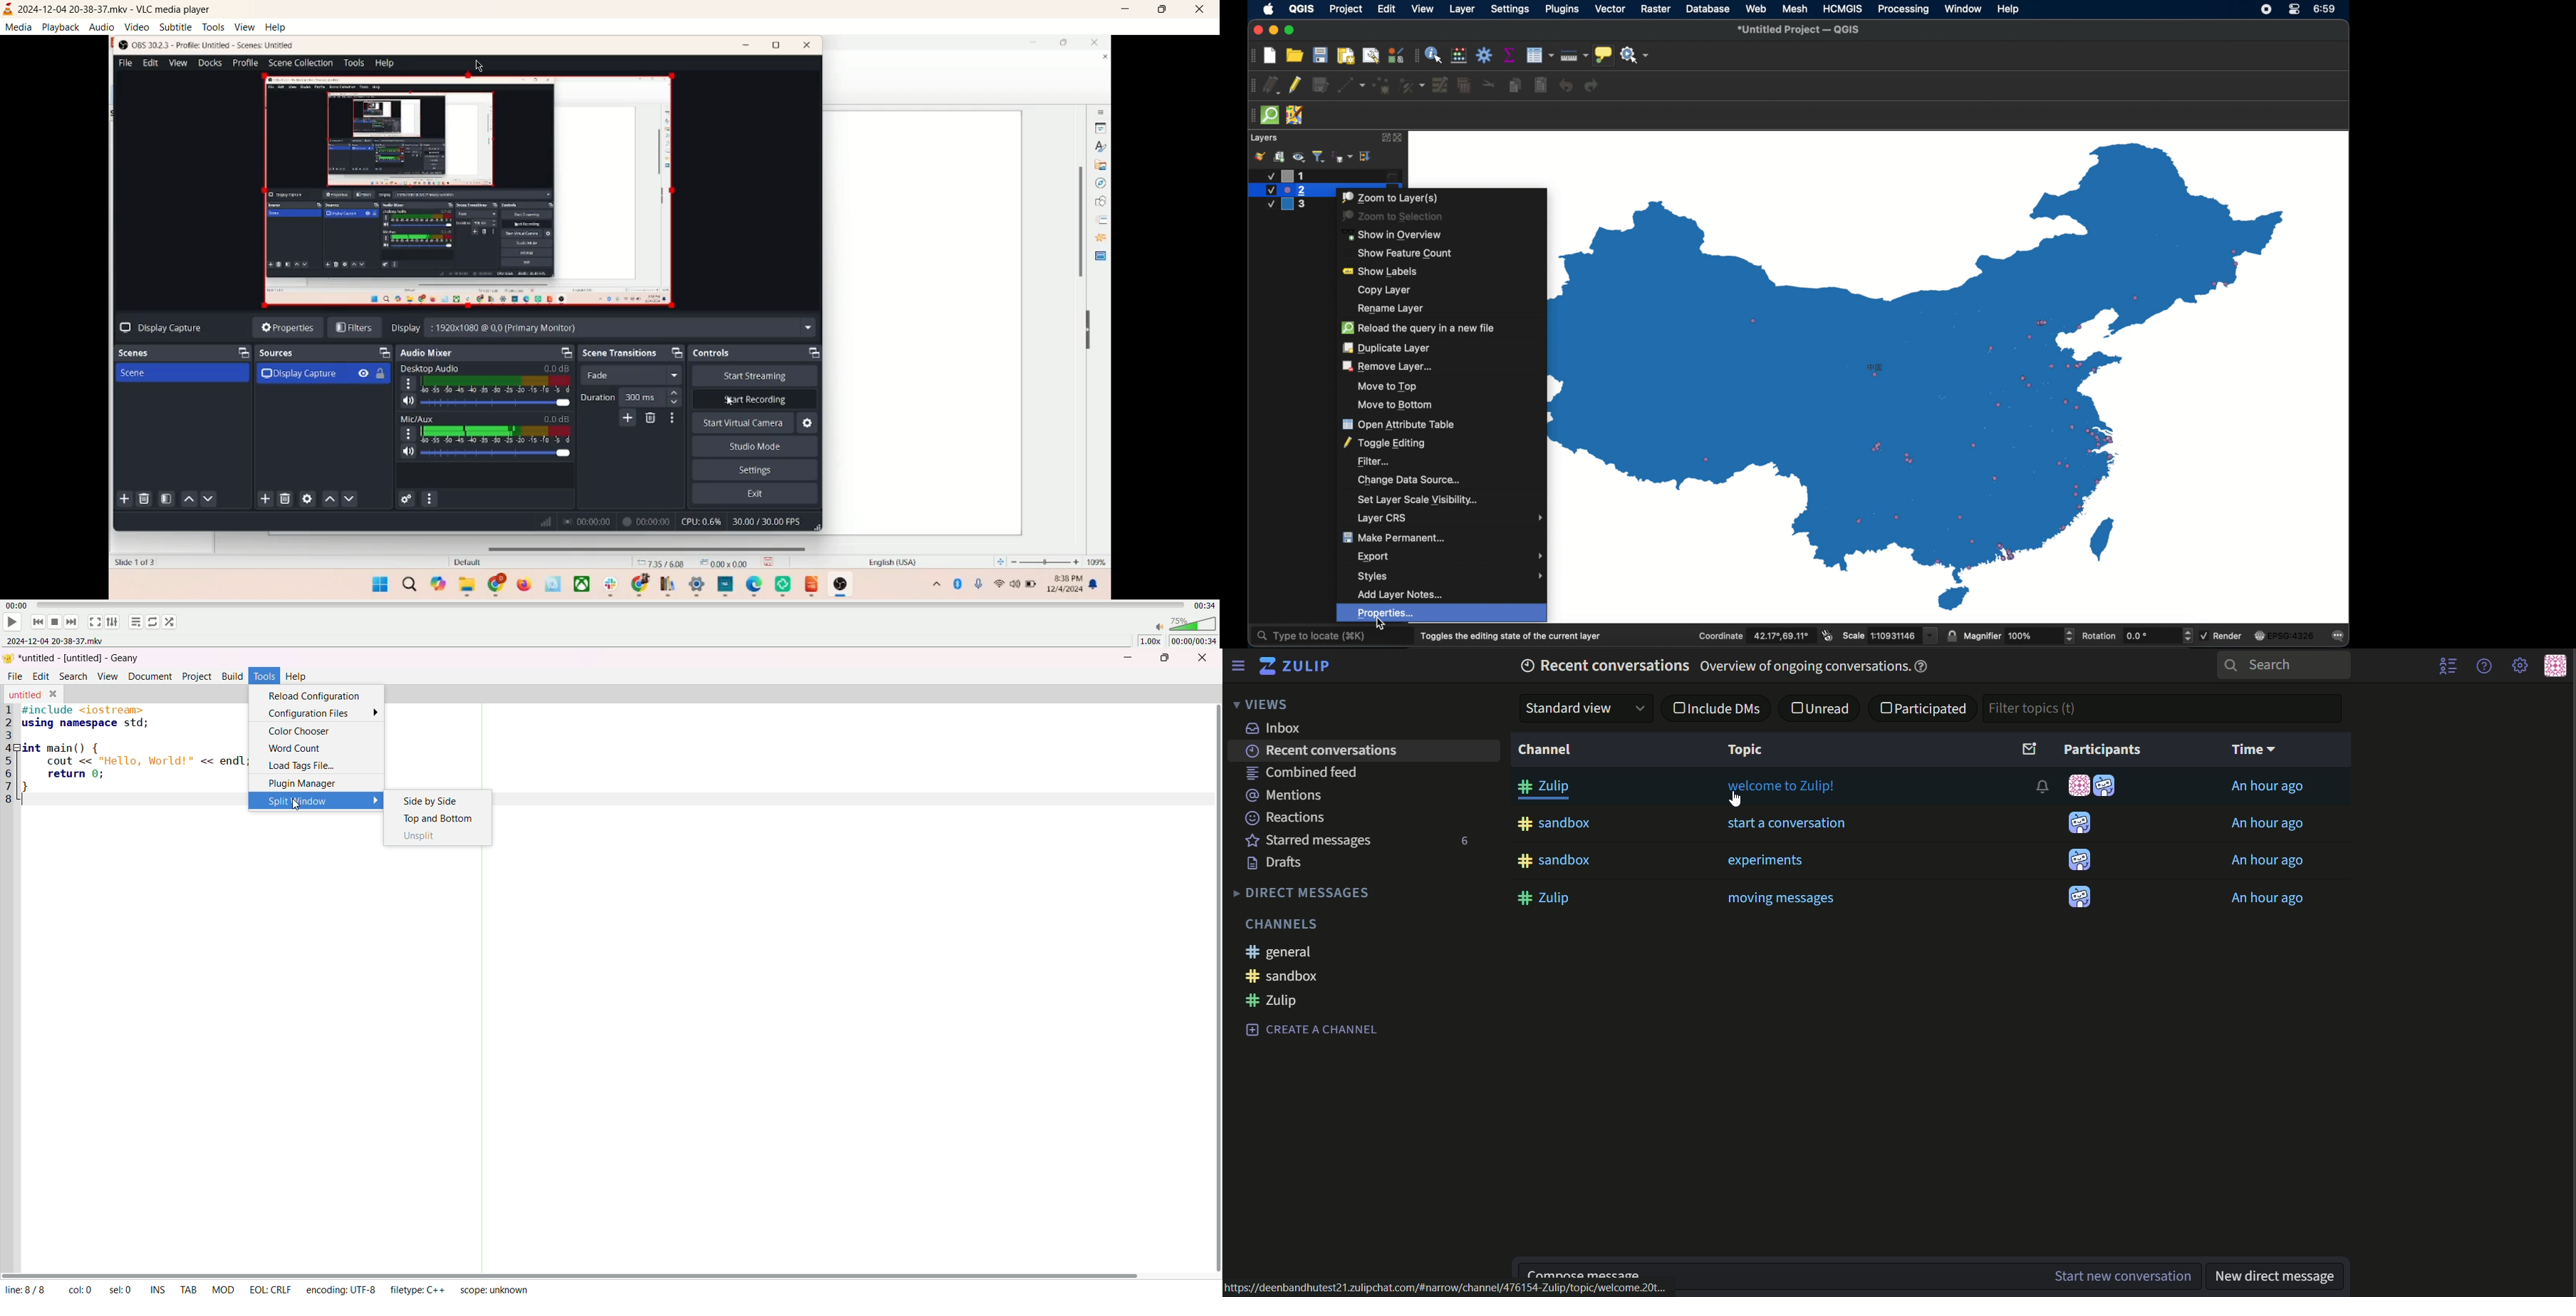 This screenshot has height=1316, width=2576. What do you see at coordinates (2081, 749) in the screenshot?
I see `participants` at bounding box center [2081, 749].